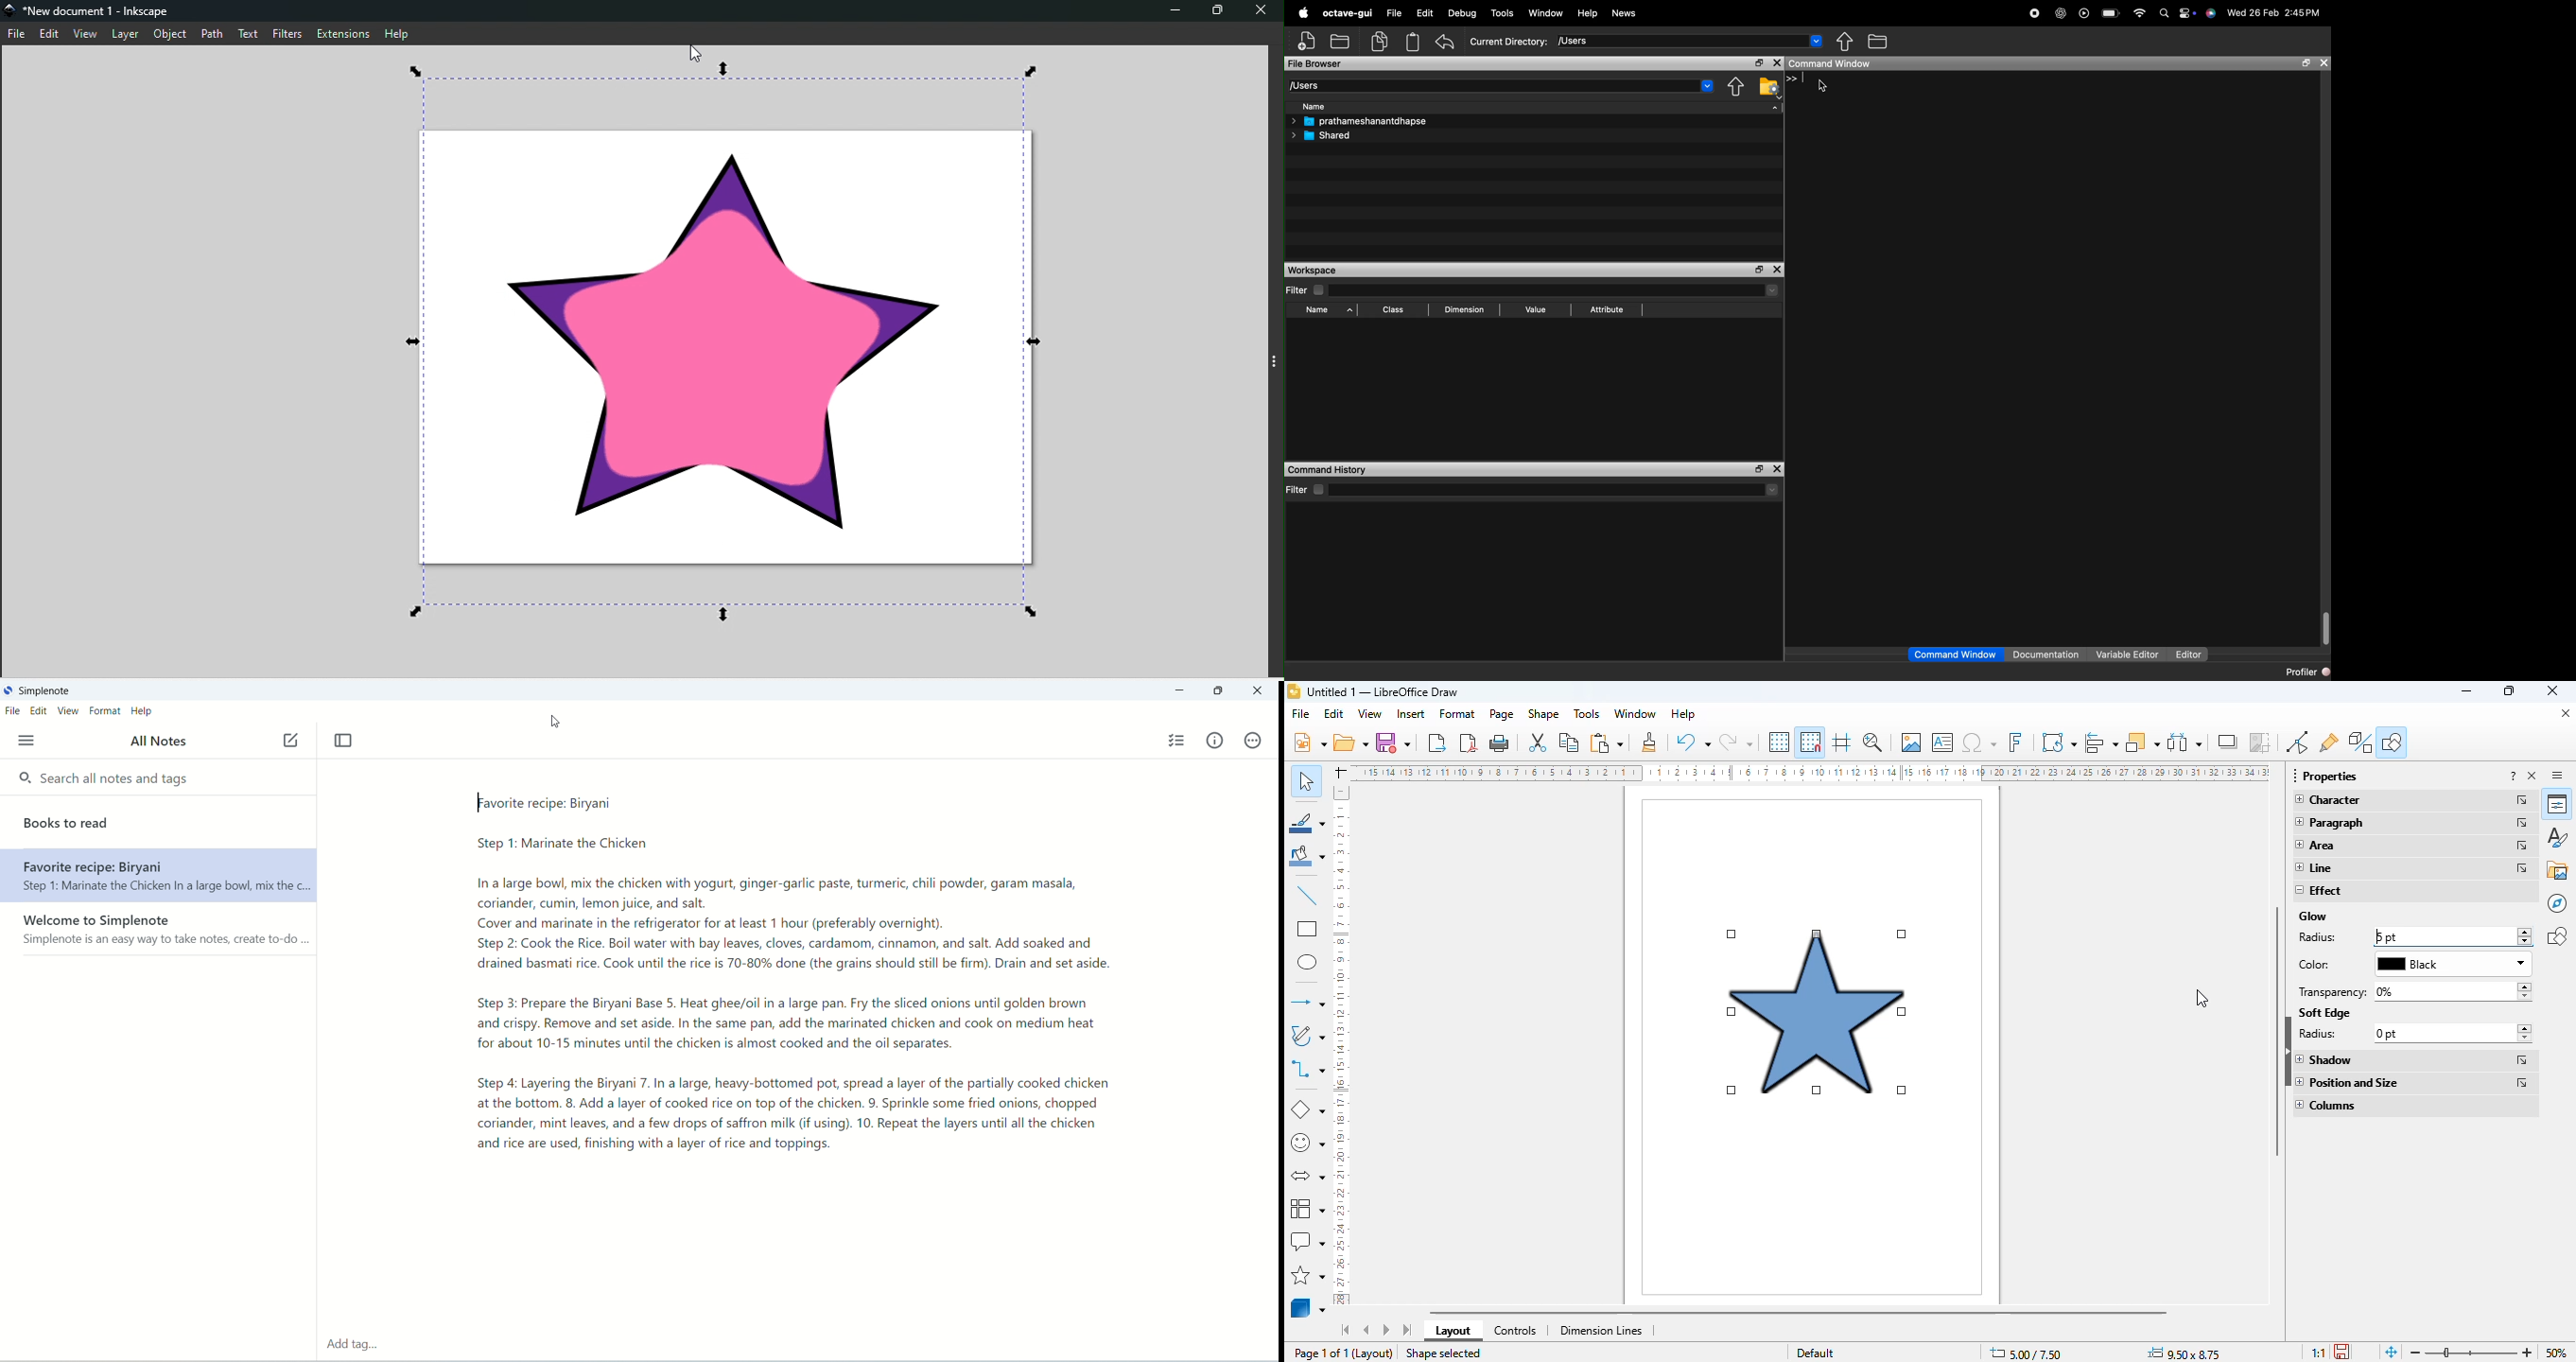 This screenshot has height=1372, width=2576. What do you see at coordinates (2558, 903) in the screenshot?
I see `navigator` at bounding box center [2558, 903].